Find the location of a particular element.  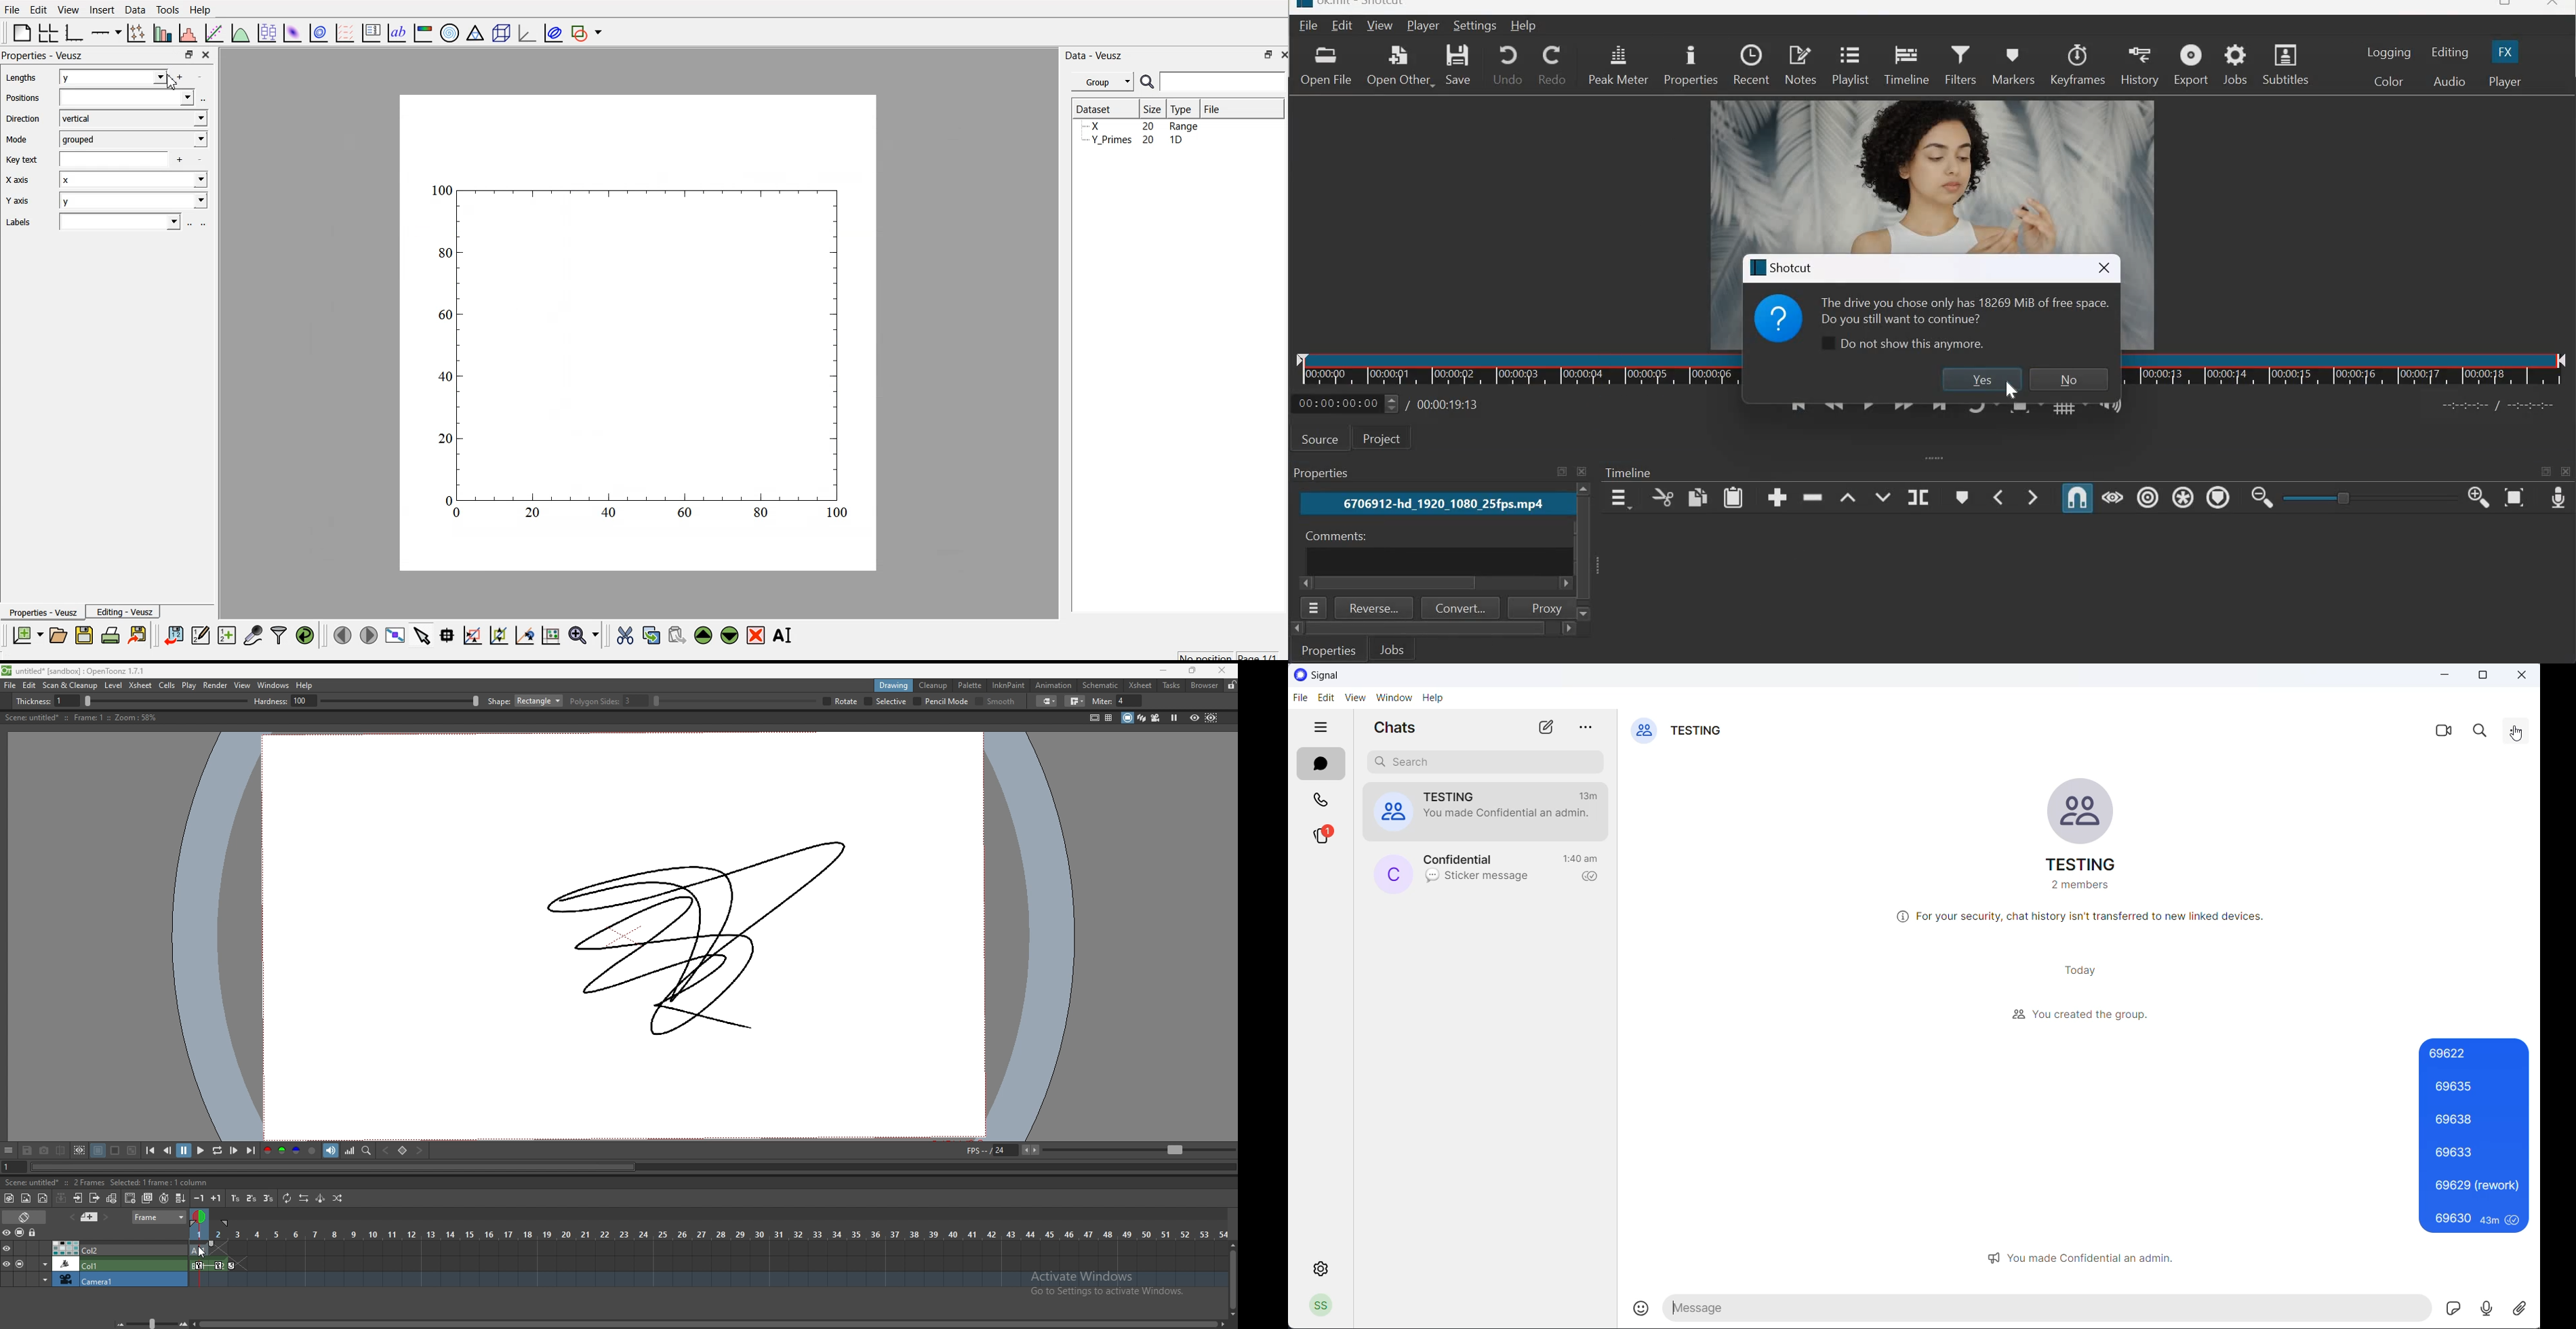

view is located at coordinates (243, 685).